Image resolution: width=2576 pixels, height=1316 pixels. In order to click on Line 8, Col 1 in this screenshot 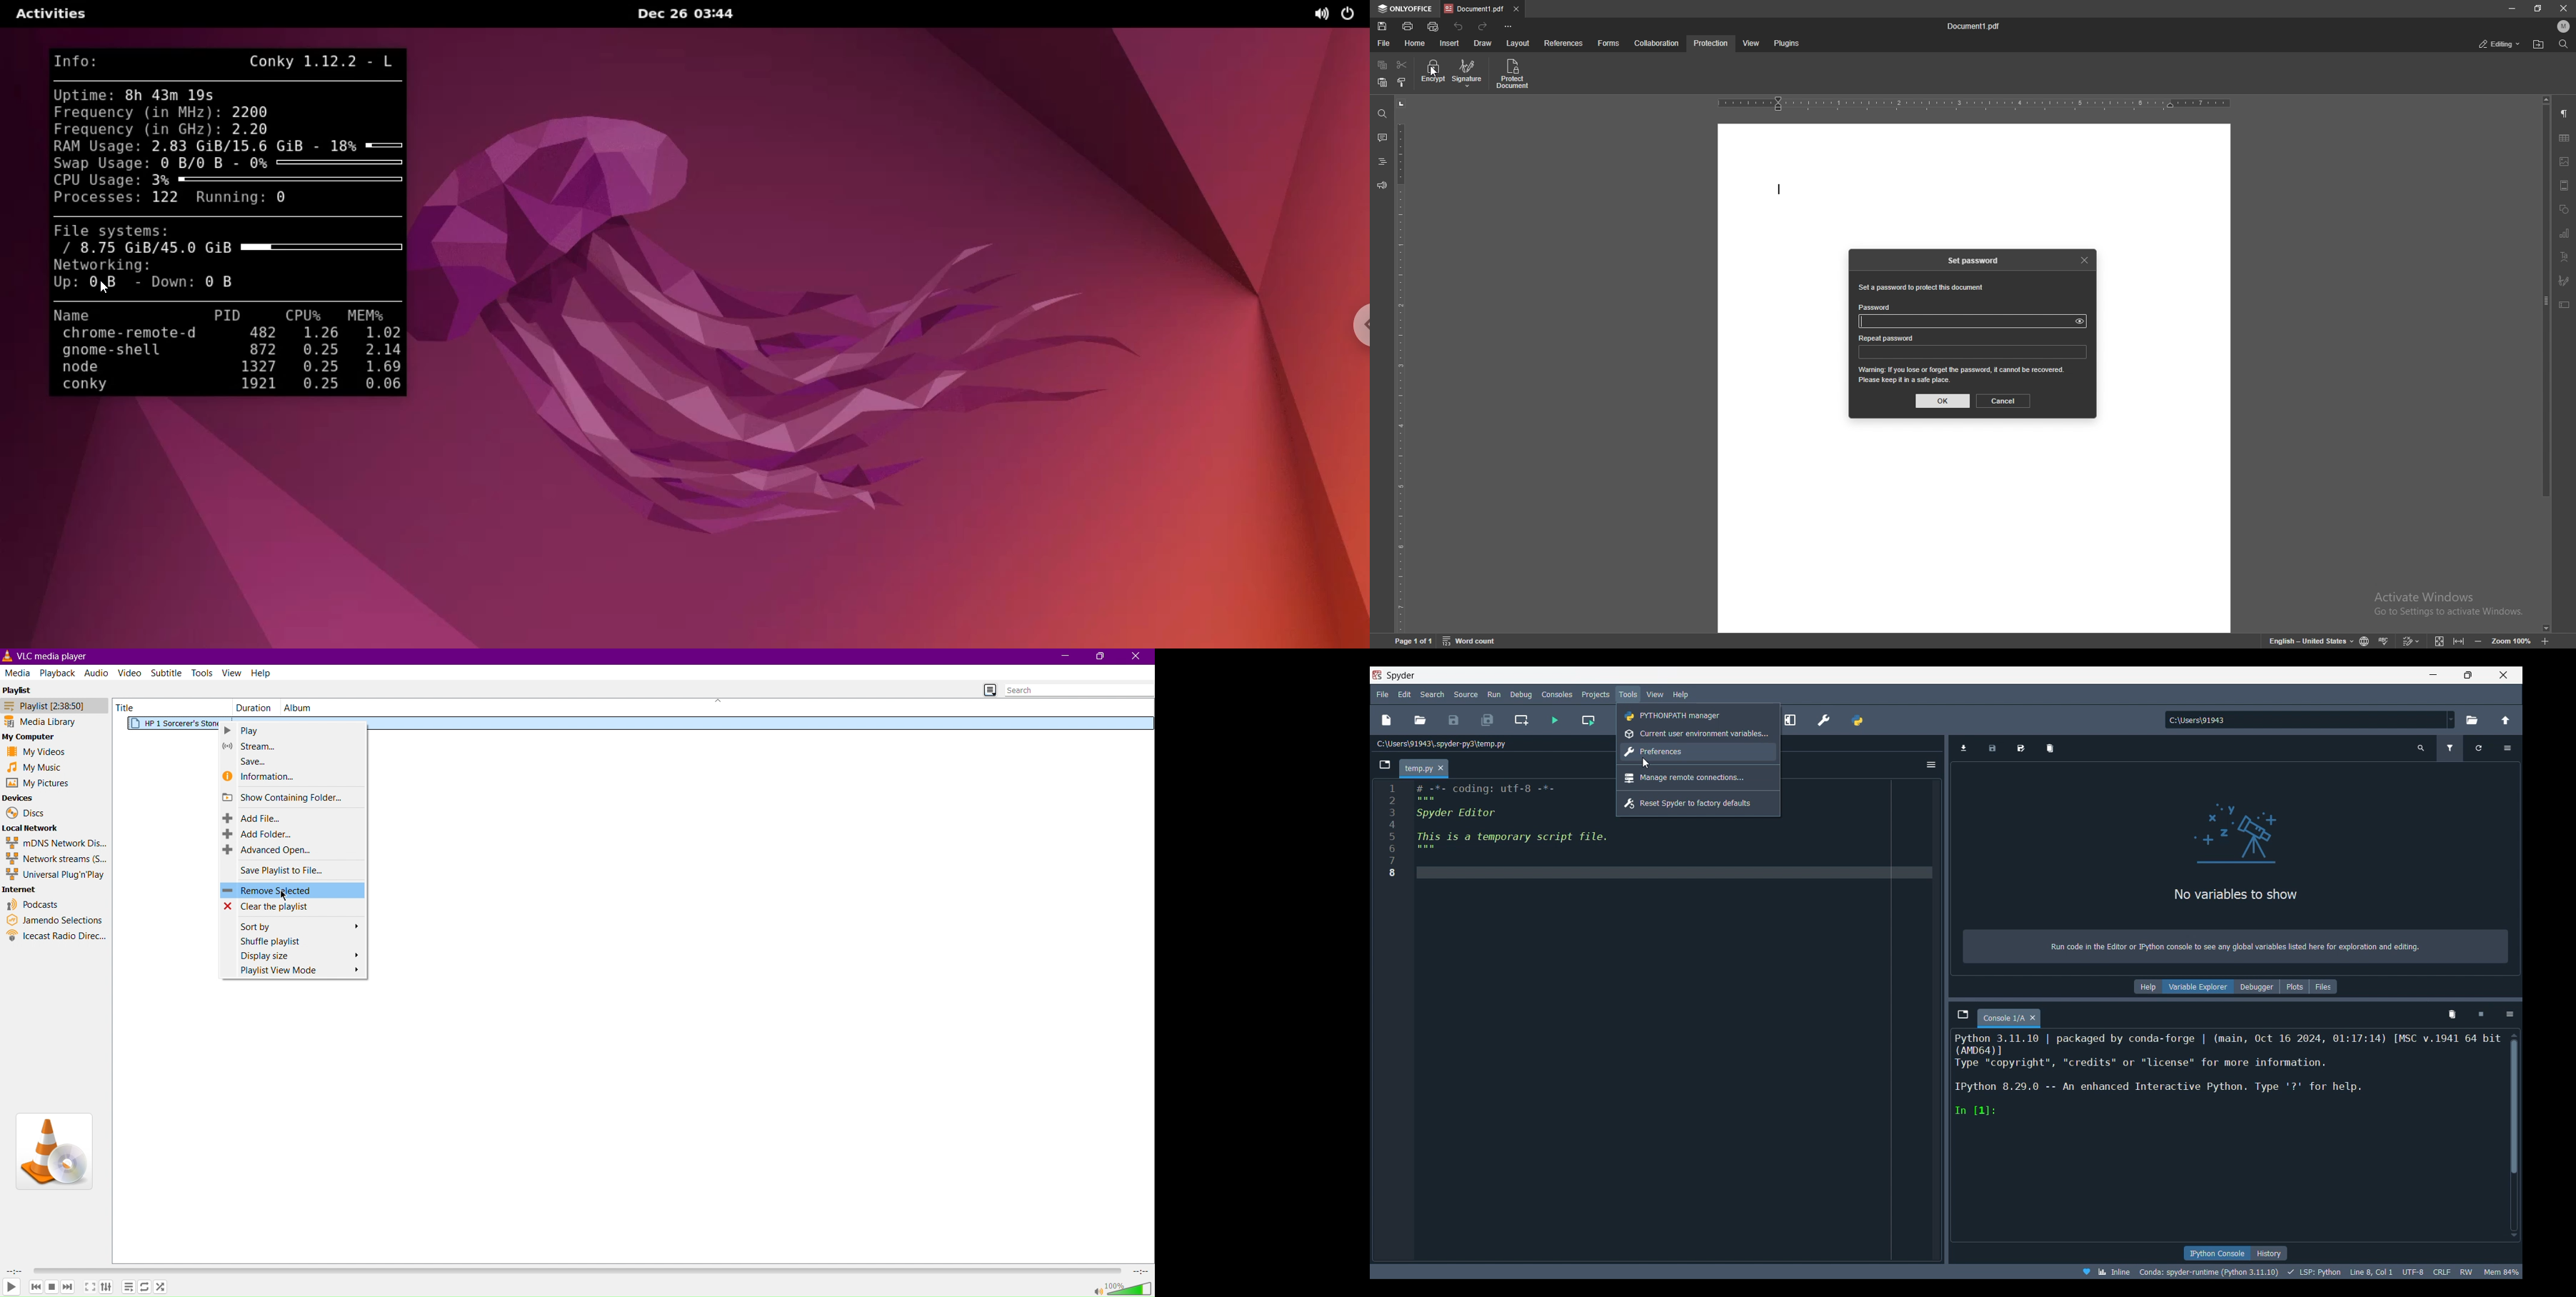, I will do `click(2370, 1272)`.